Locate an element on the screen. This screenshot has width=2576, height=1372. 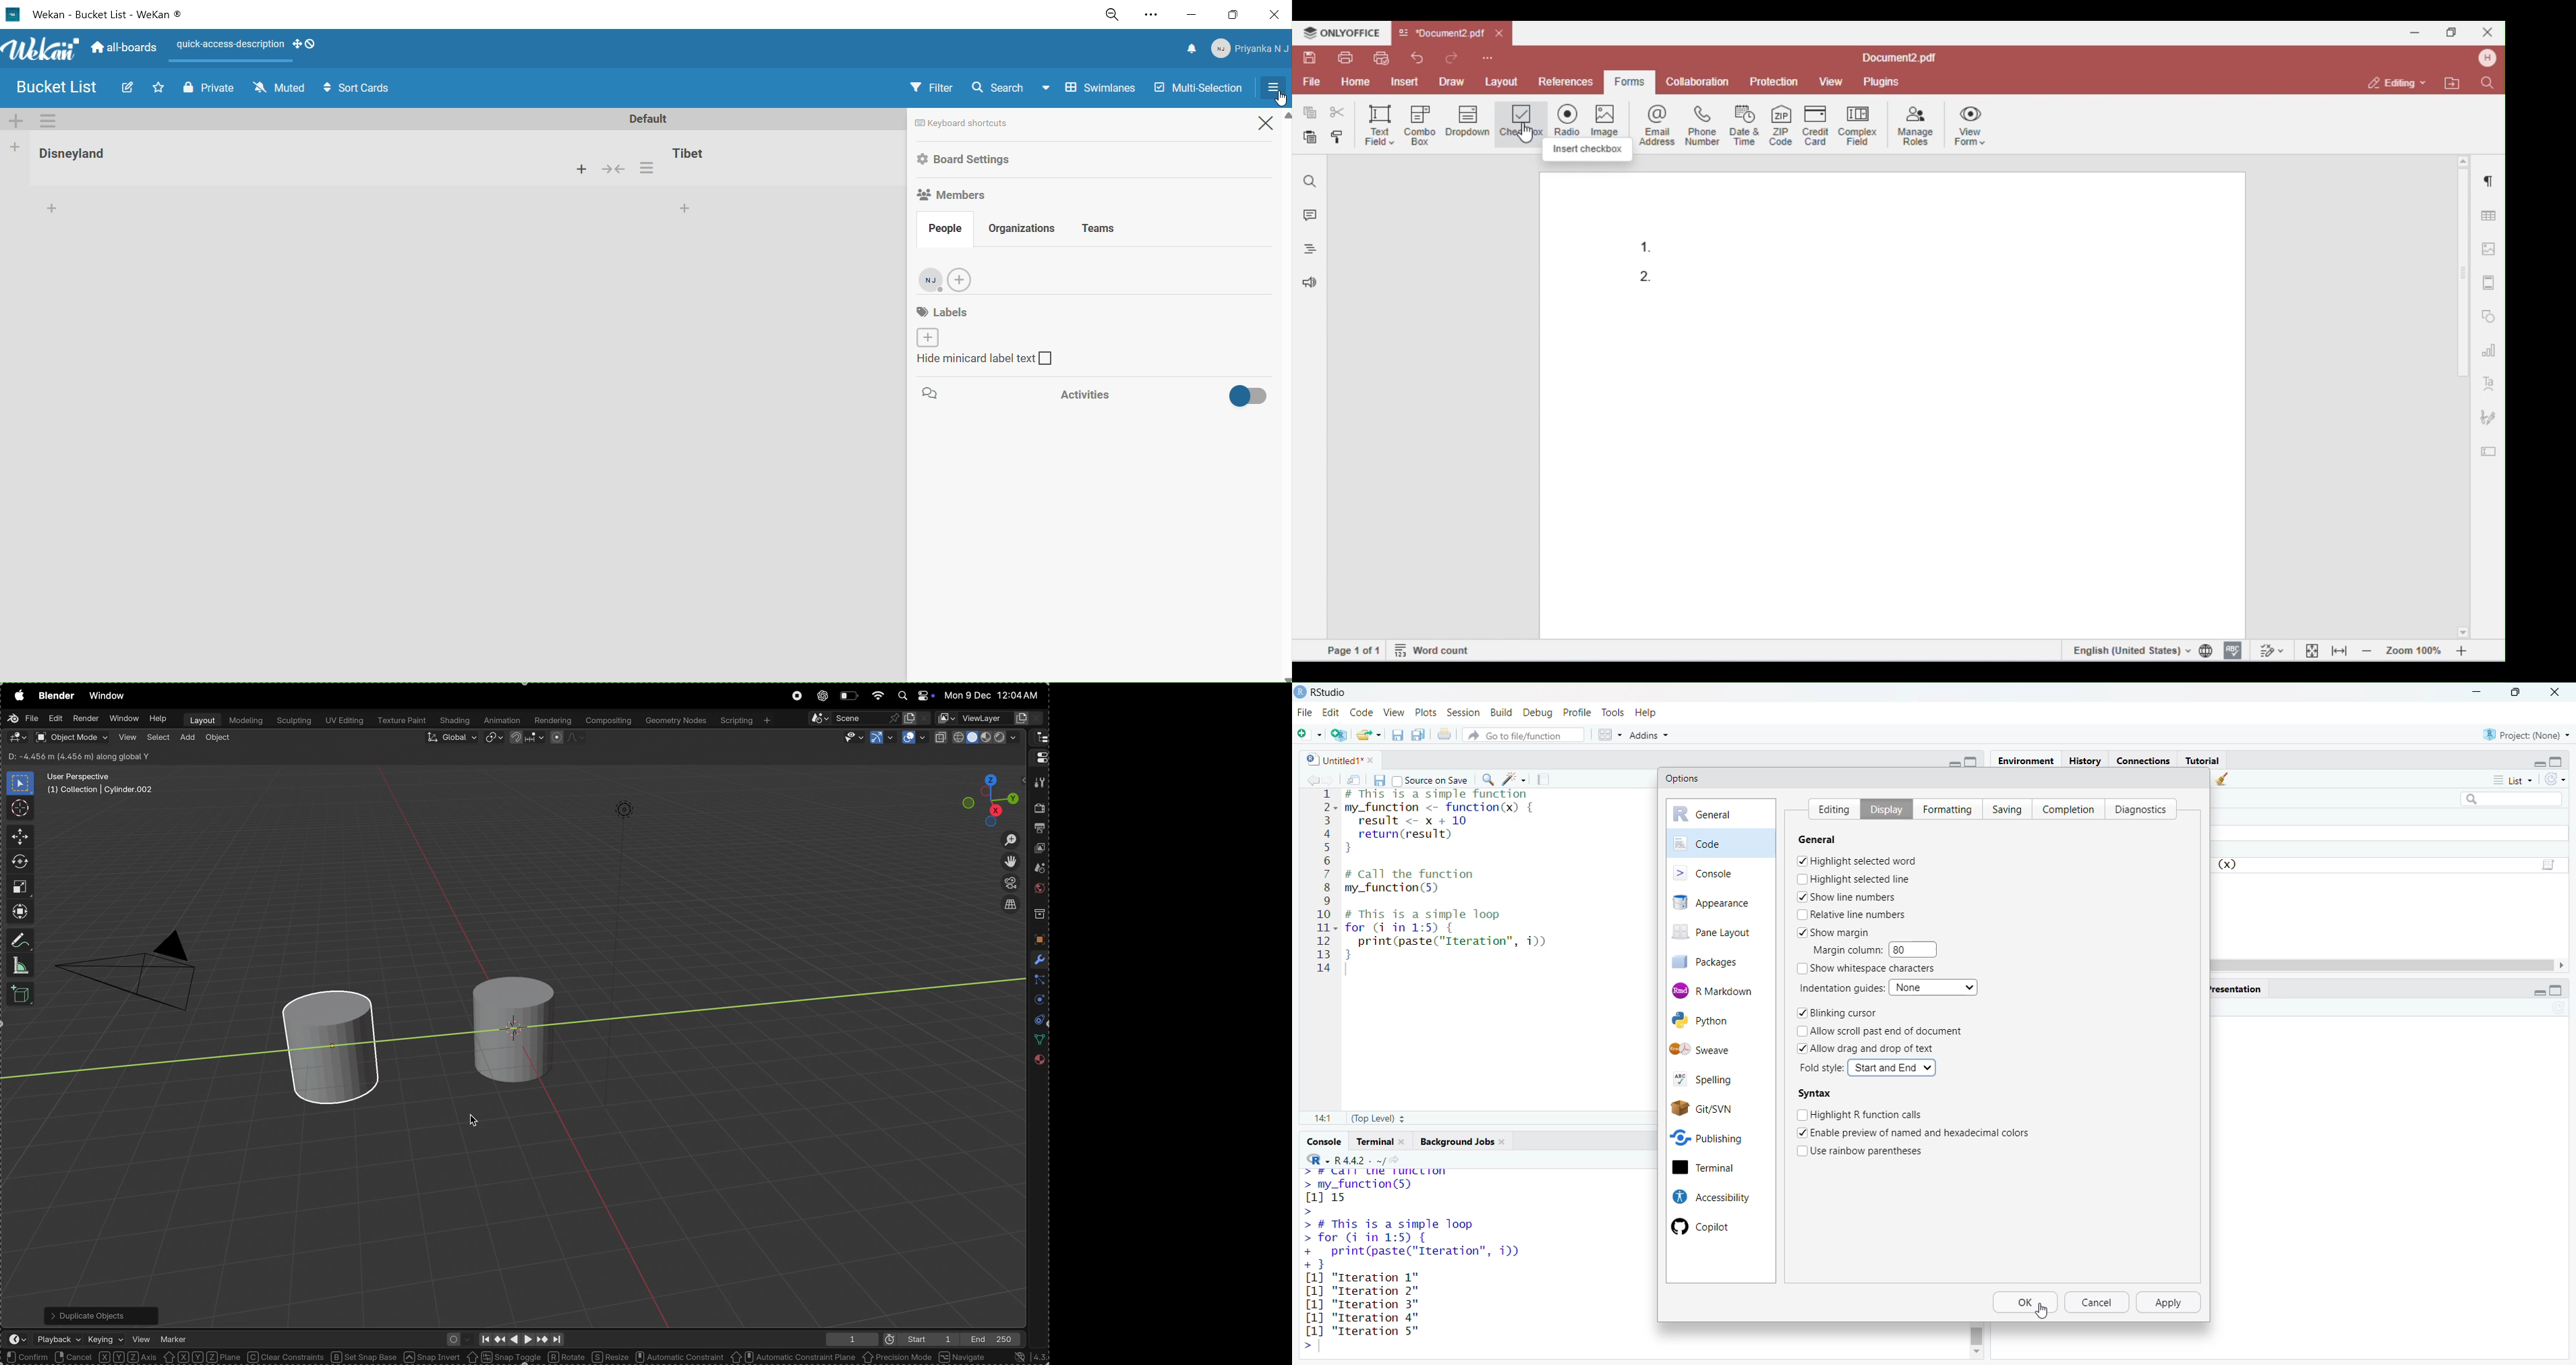
Copilot is located at coordinates (1708, 1227).